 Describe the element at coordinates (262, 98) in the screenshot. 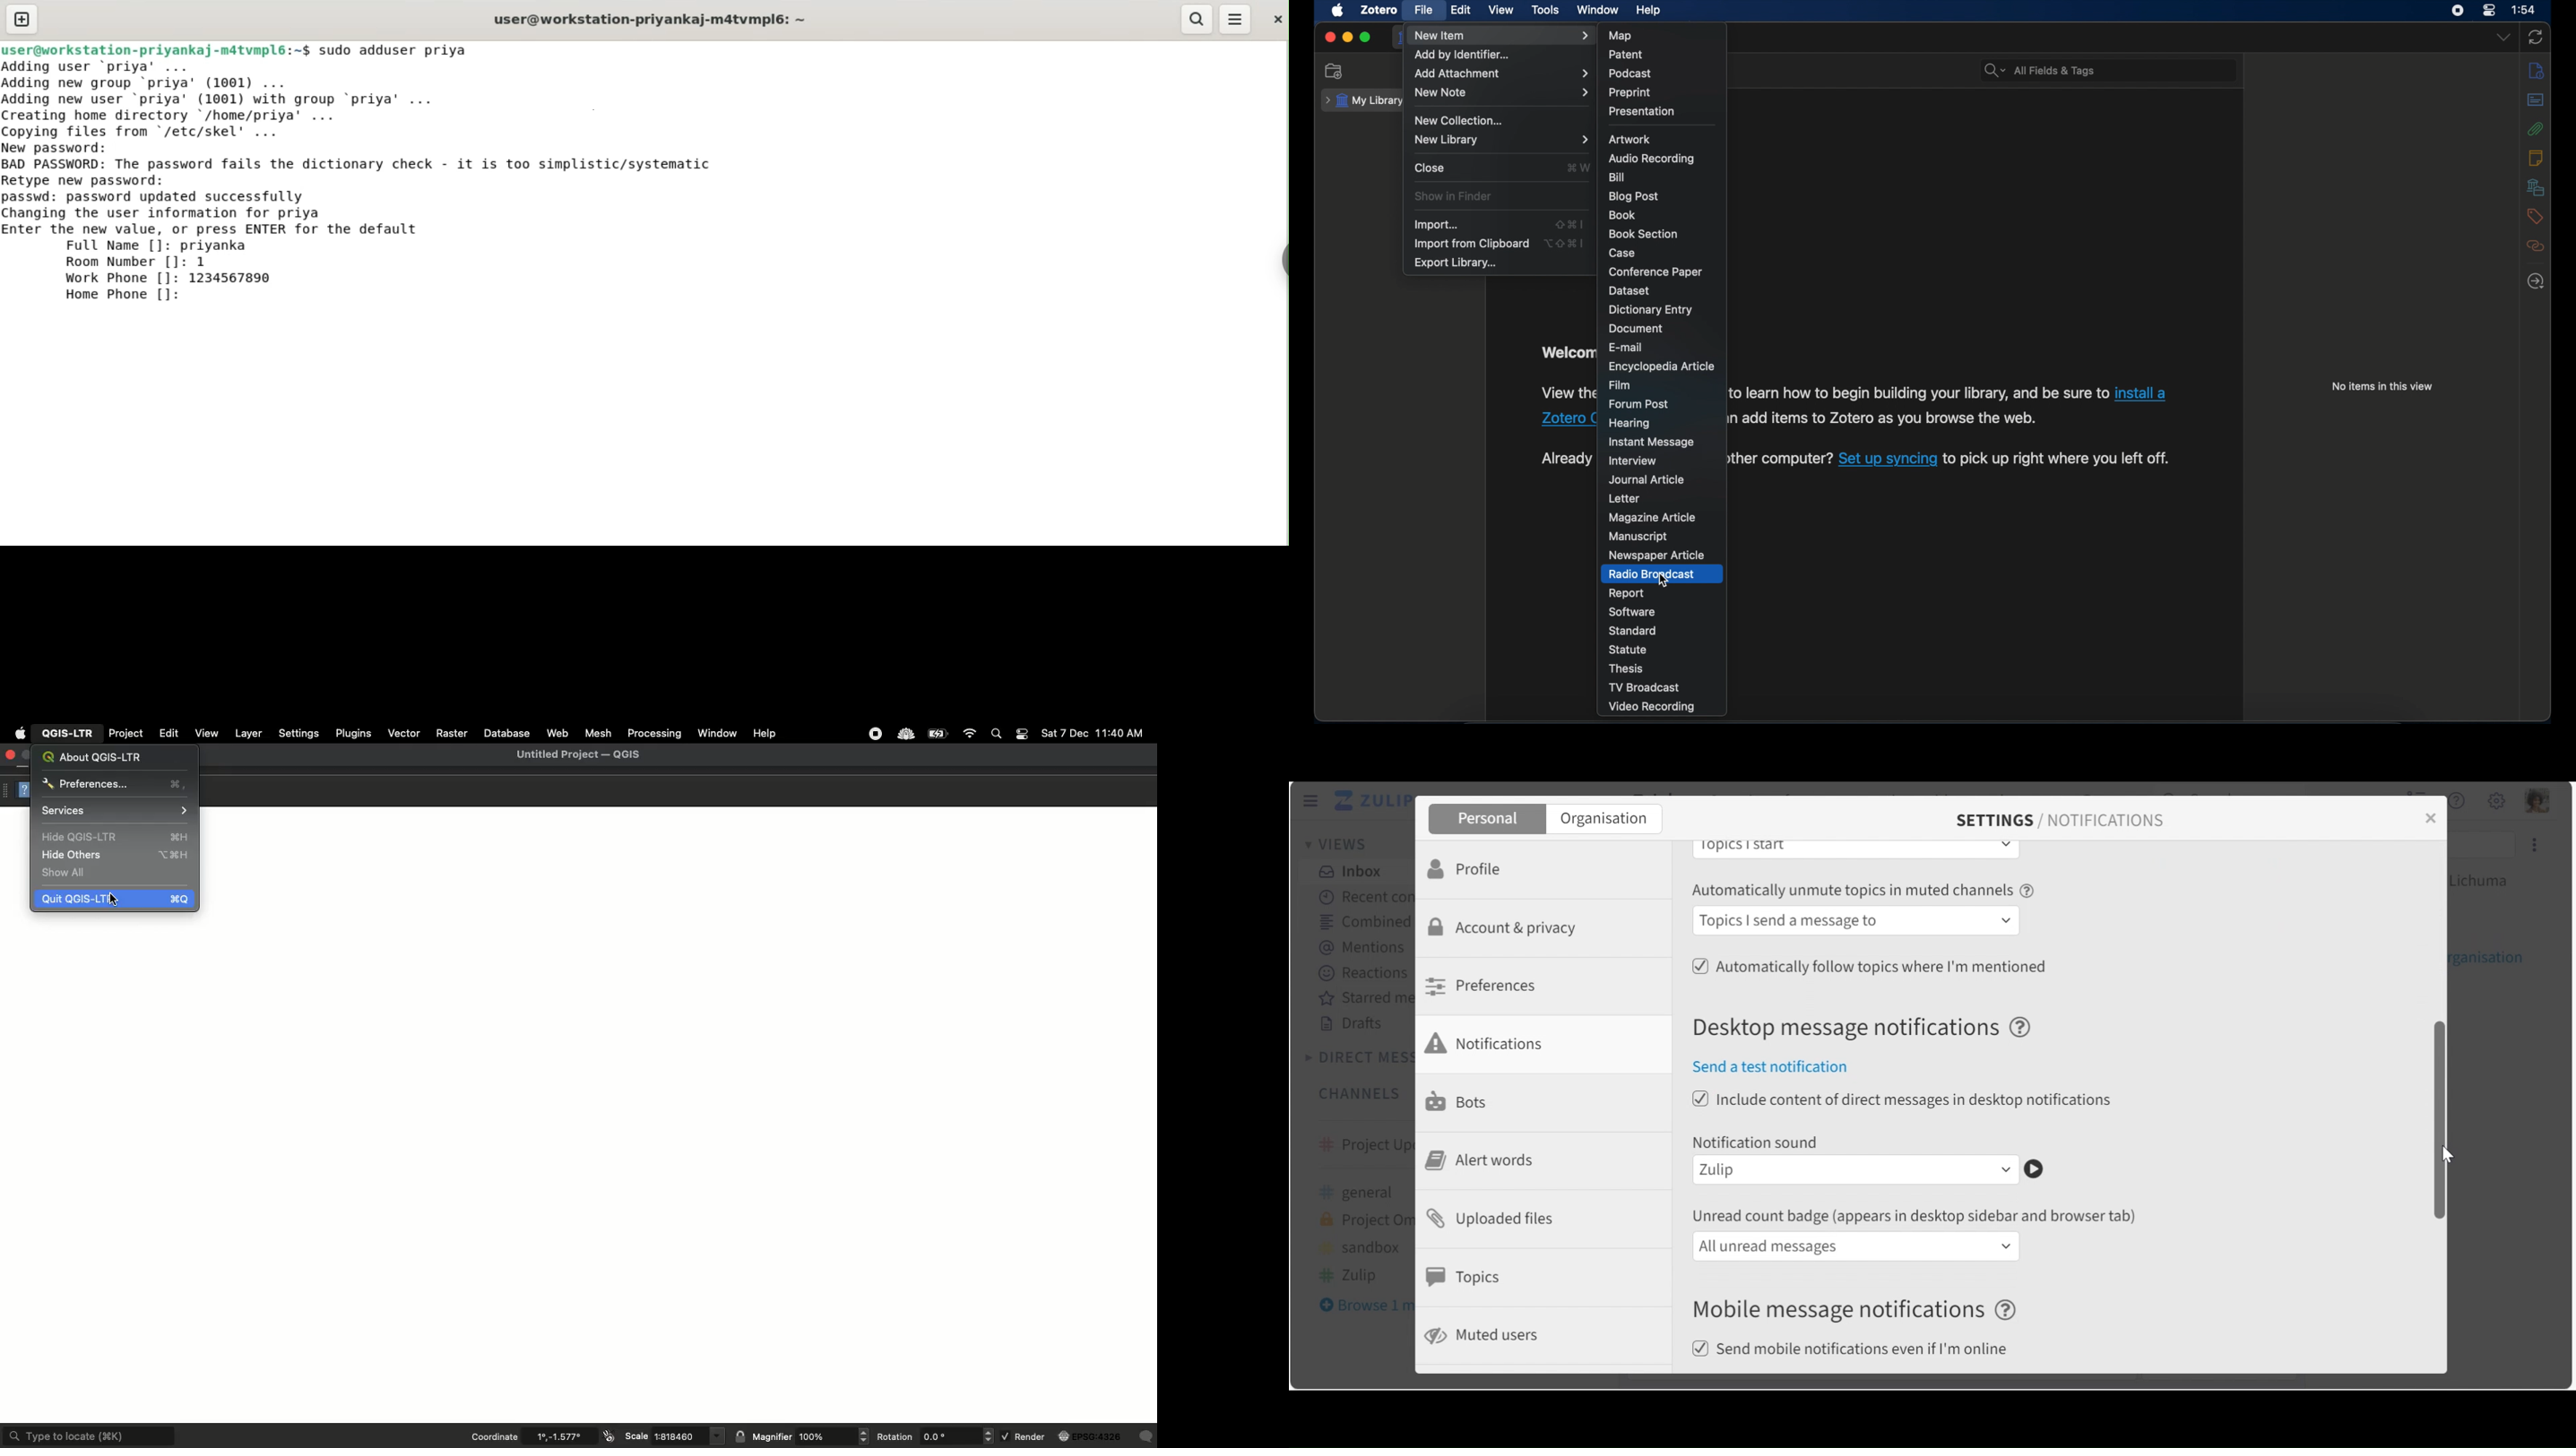

I see `Adding user ‘priya’ ...

Adding new group ‘priya’ (1001) ...

Adding new user ‘priya' (1001) with group ‘priya’ ...
Creating home directory /home/priya’ ...

Copving files from "/etc/skel' ...` at that location.